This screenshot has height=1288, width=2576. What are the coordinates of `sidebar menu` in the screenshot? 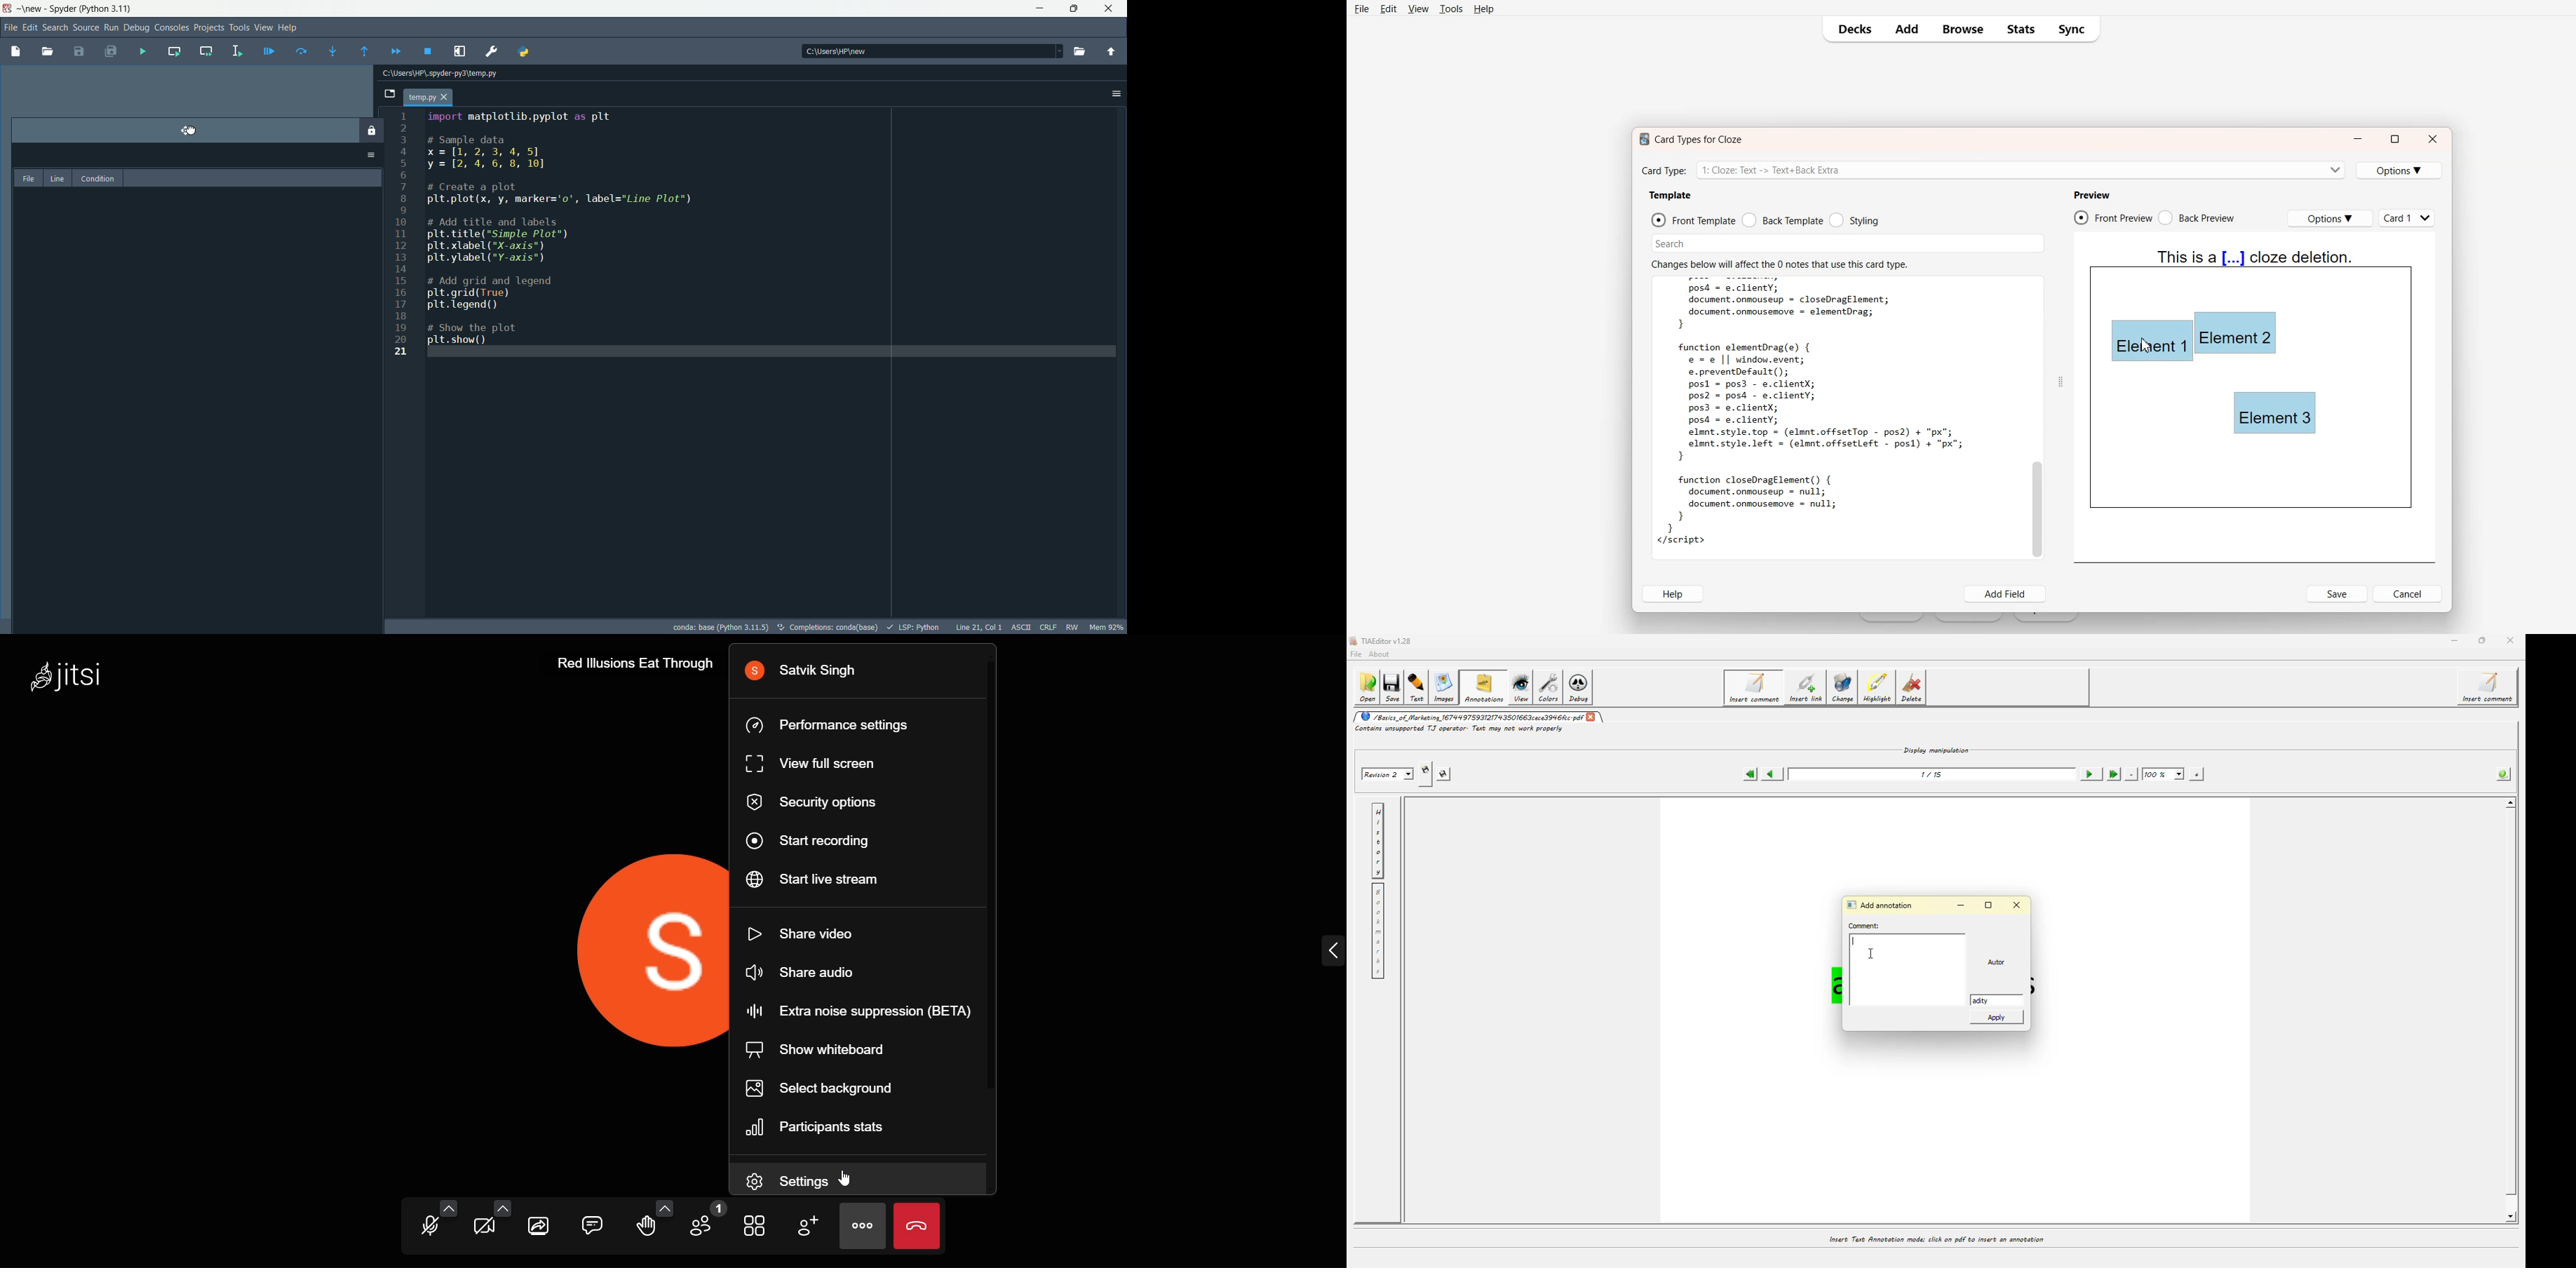 It's located at (1115, 95).